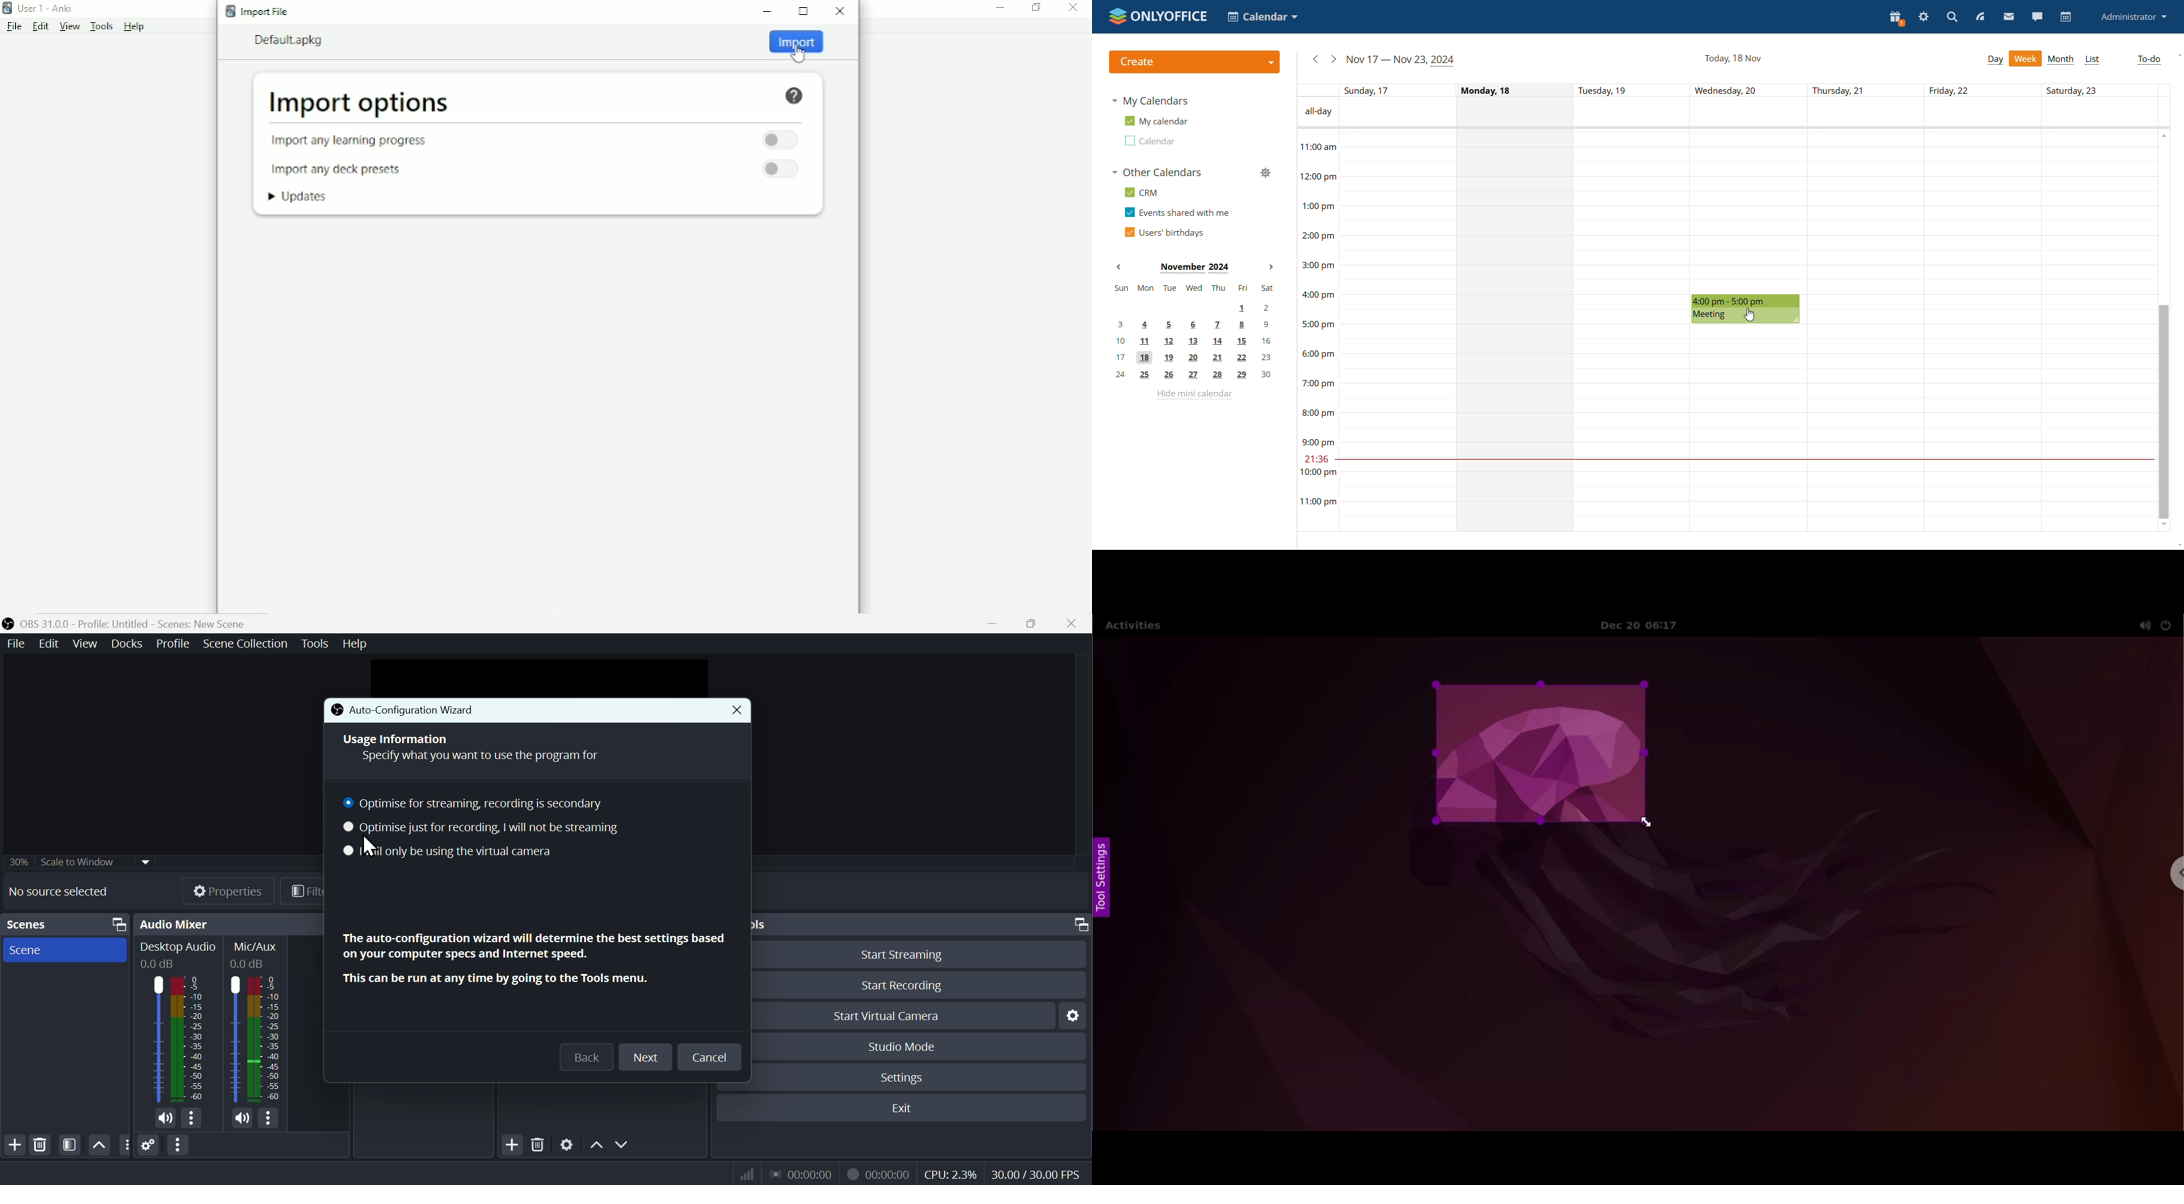 The image size is (2184, 1204). I want to click on Toggle on/off, so click(783, 170).